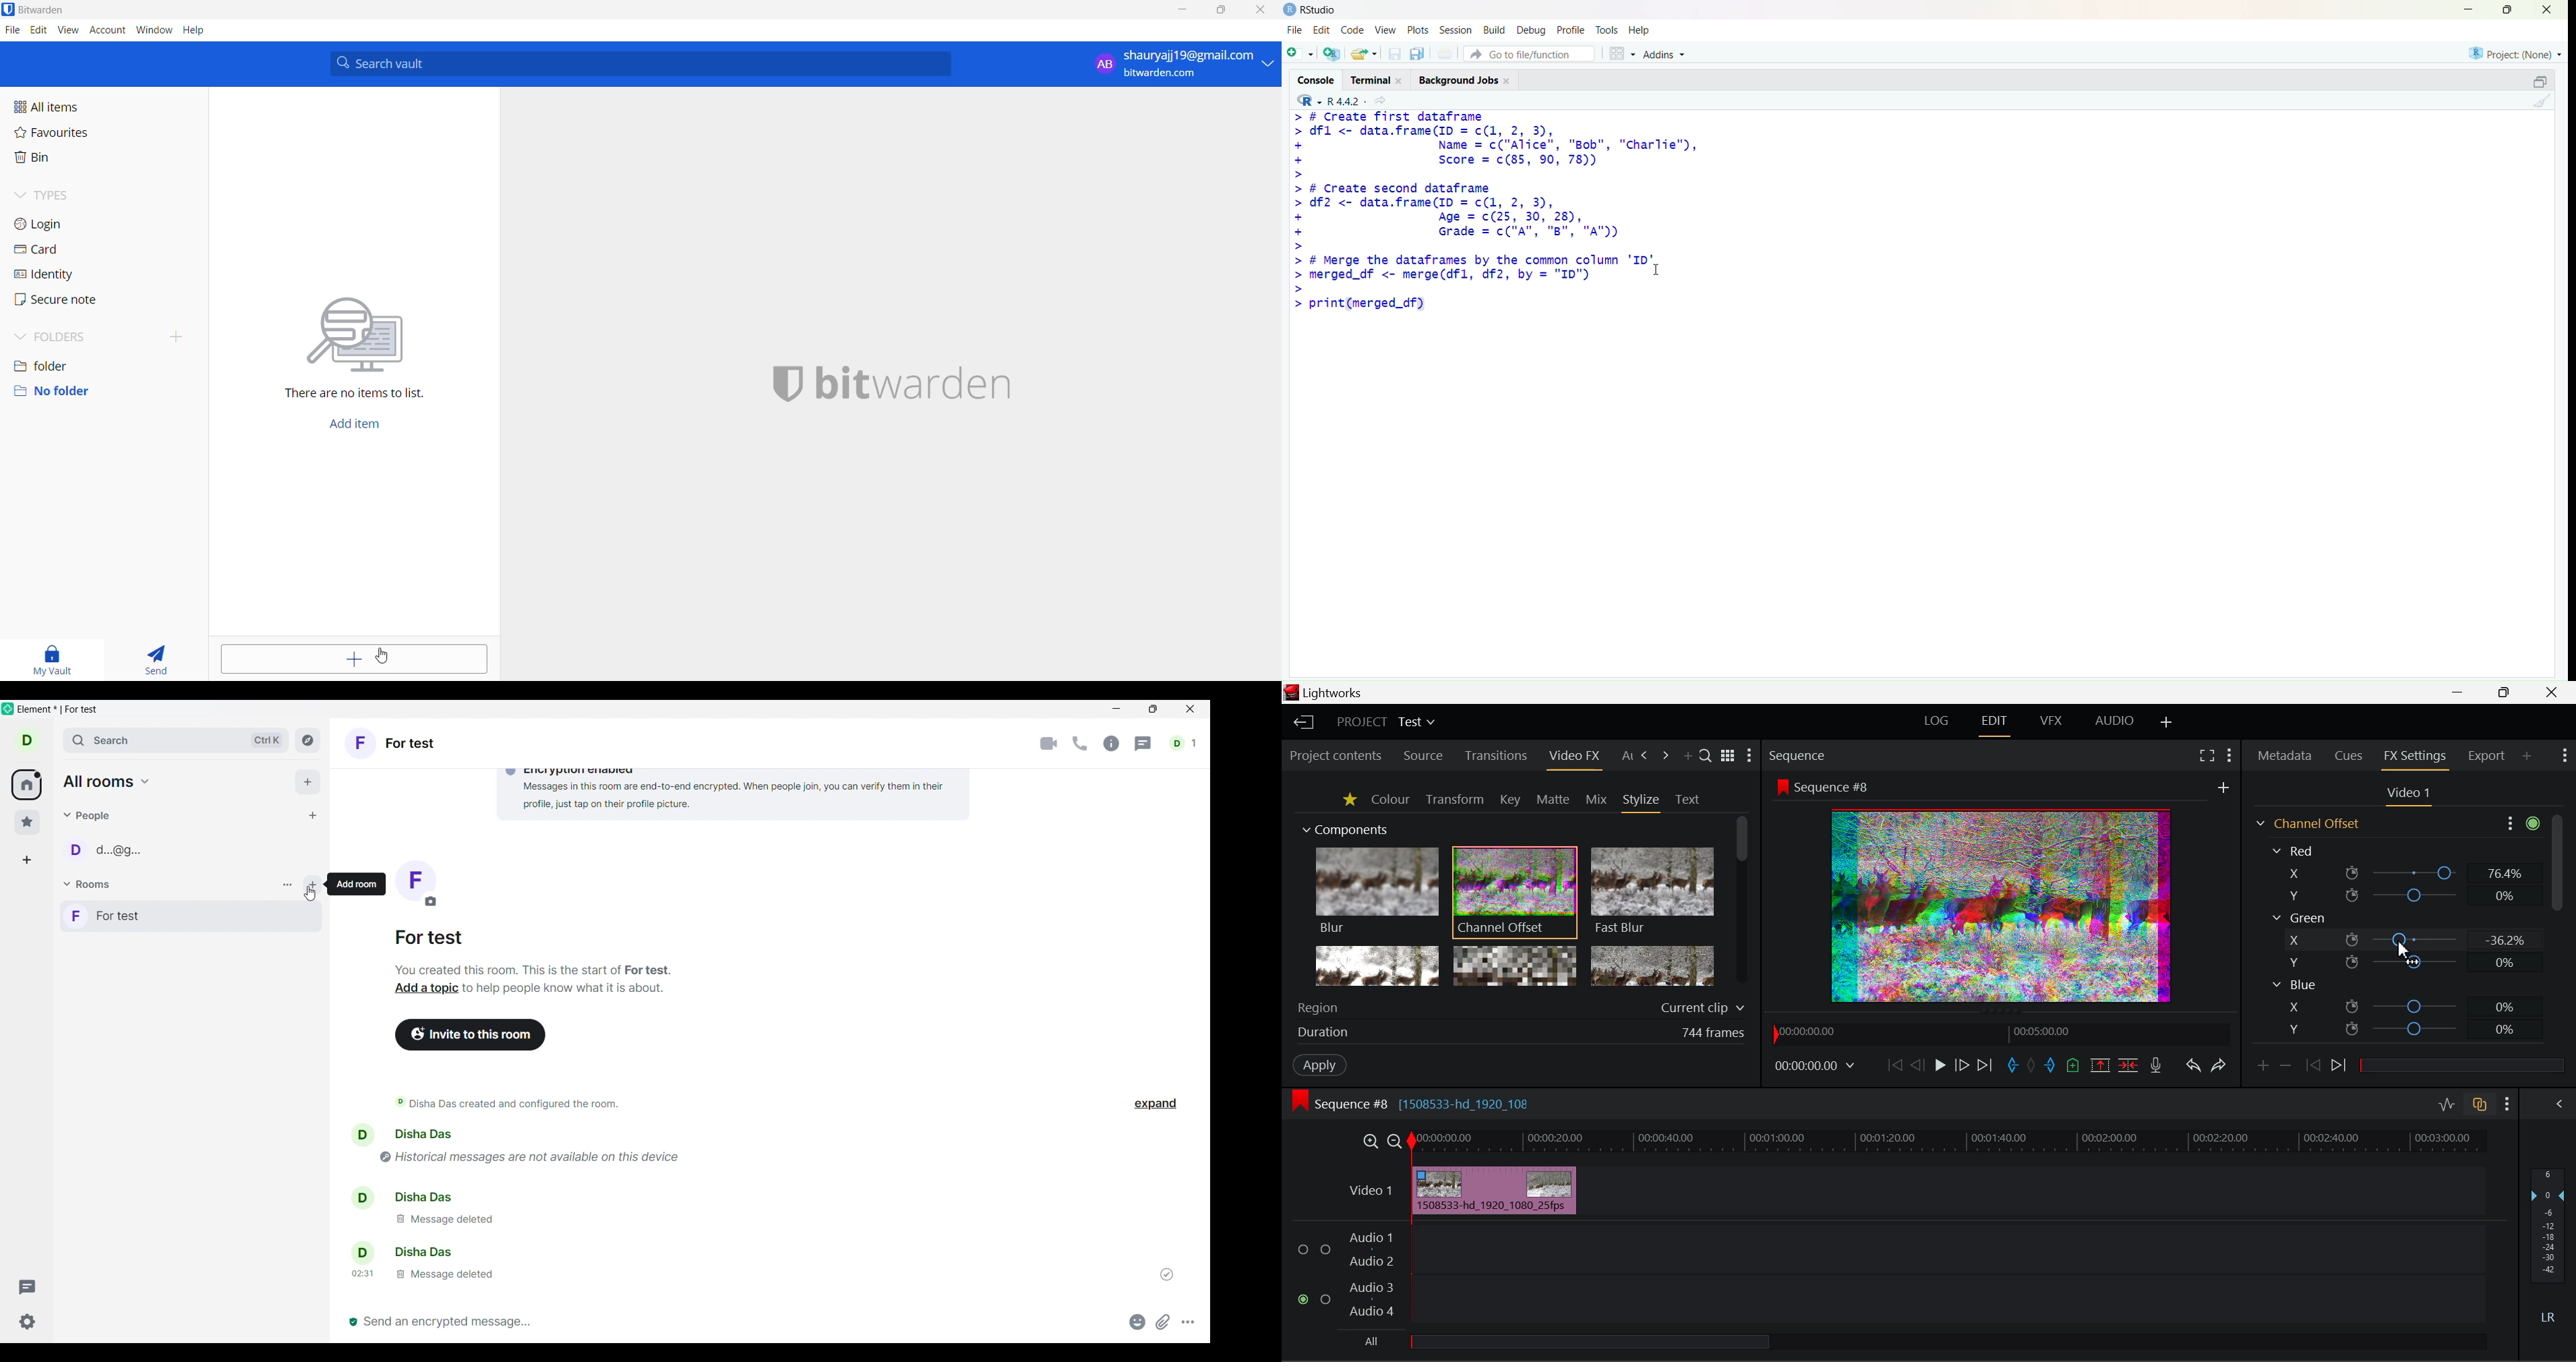 This screenshot has width=2576, height=1372. What do you see at coordinates (1495, 181) in the screenshot?
I see `# Create Tirst dataframe
dfl <- data.frame(ID = c(1, 2, 3),
Name = c("Alice", "Bob", "Char
Score = c(85, 90, 78))
# Create second dataframe
df2 <- data.frame(ID = c(1, 2, 3),
Age = c(25, 30, 28),
Grade = c("A", "B", "A"))` at bounding box center [1495, 181].